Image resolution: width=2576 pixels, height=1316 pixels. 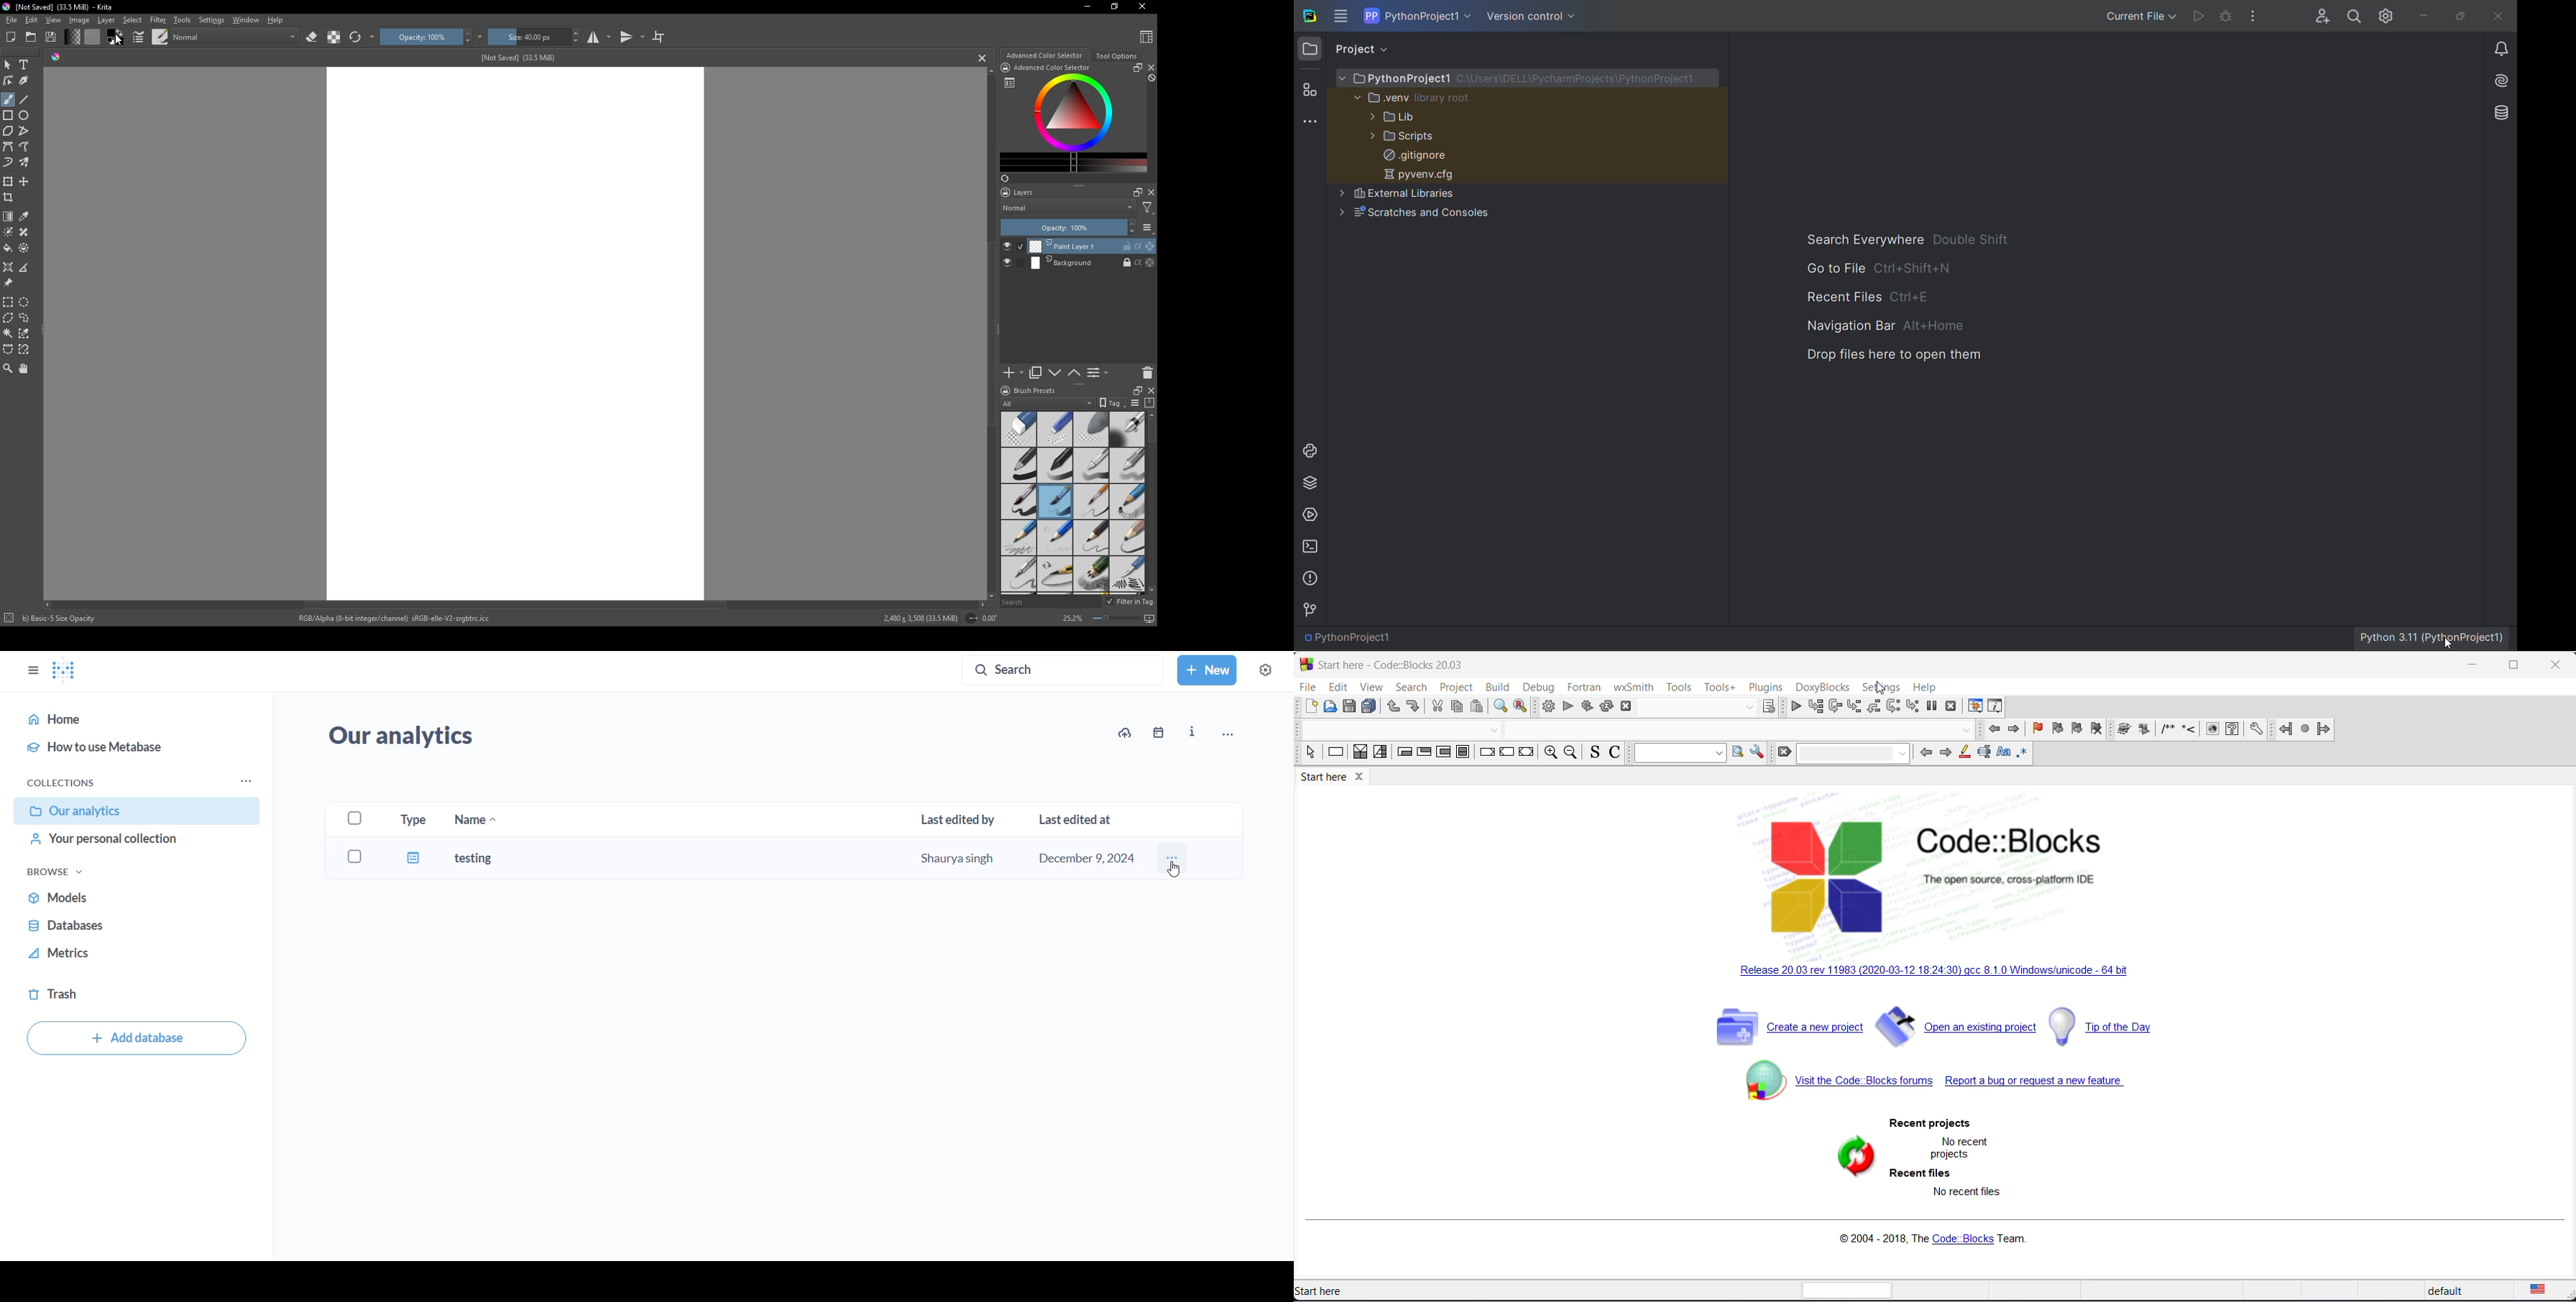 I want to click on Background, so click(x=1093, y=263).